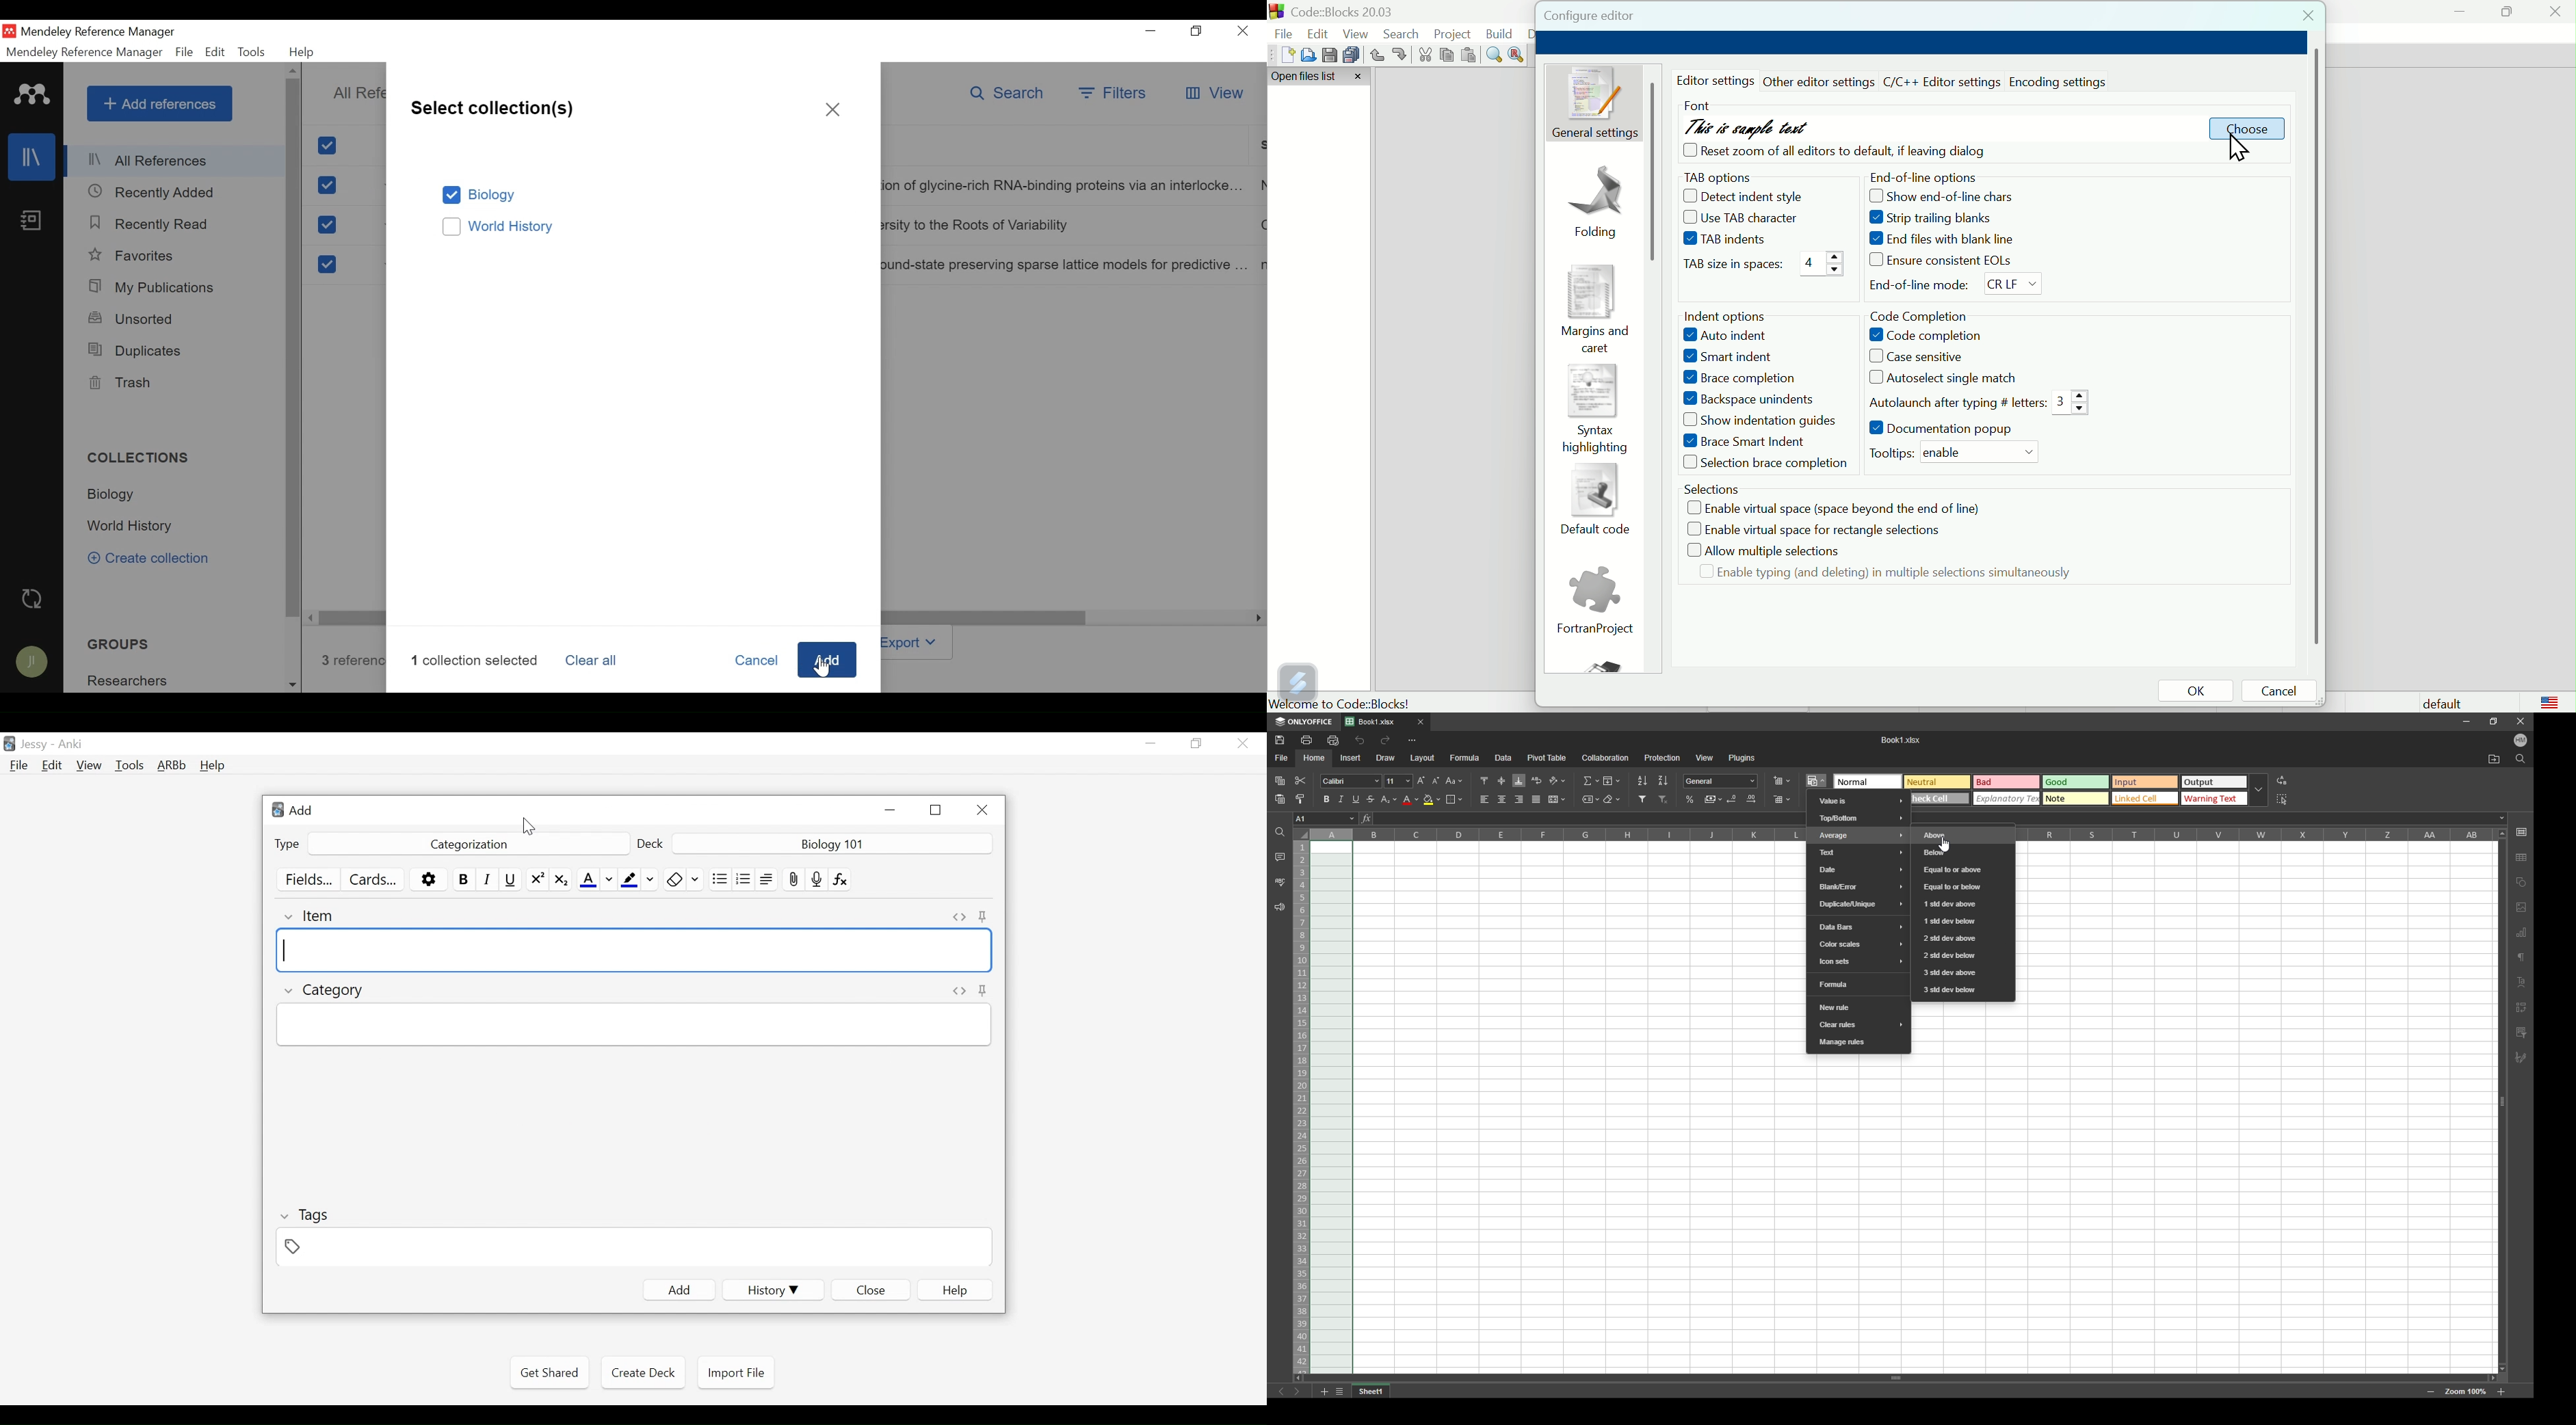 Image resolution: width=2576 pixels, height=1428 pixels. What do you see at coordinates (90, 765) in the screenshot?
I see `View` at bounding box center [90, 765].